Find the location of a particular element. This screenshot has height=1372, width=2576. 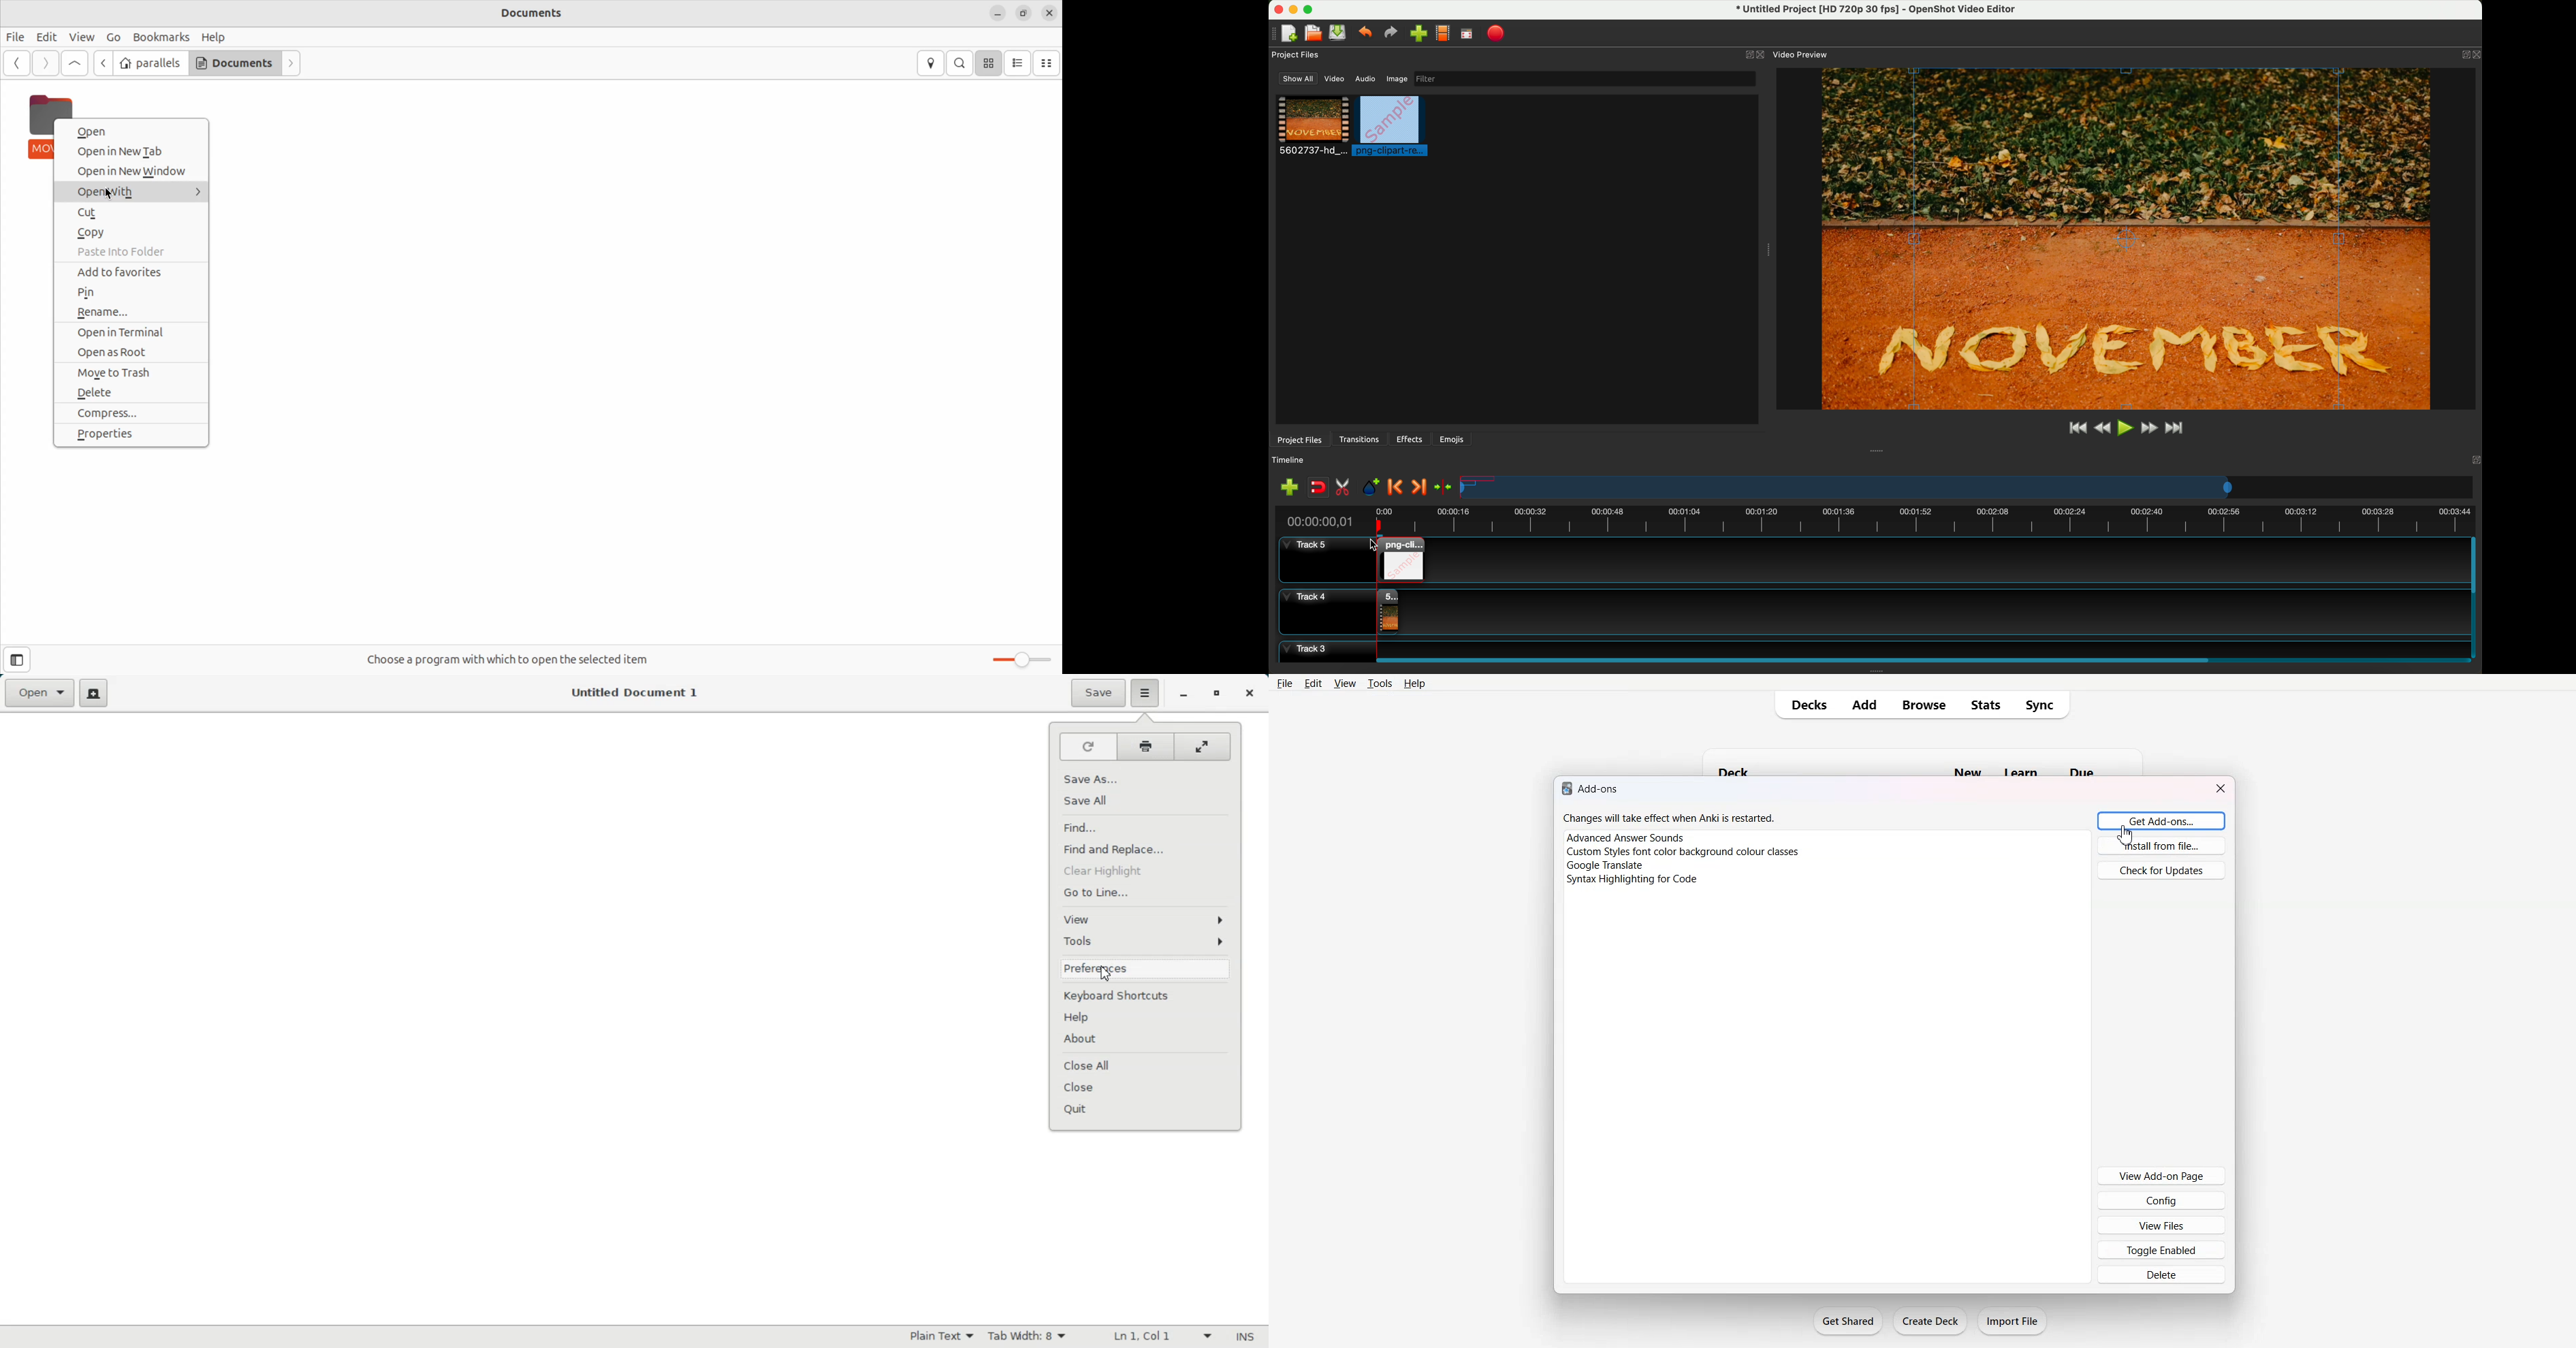

Get Add-ons is located at coordinates (2162, 820).